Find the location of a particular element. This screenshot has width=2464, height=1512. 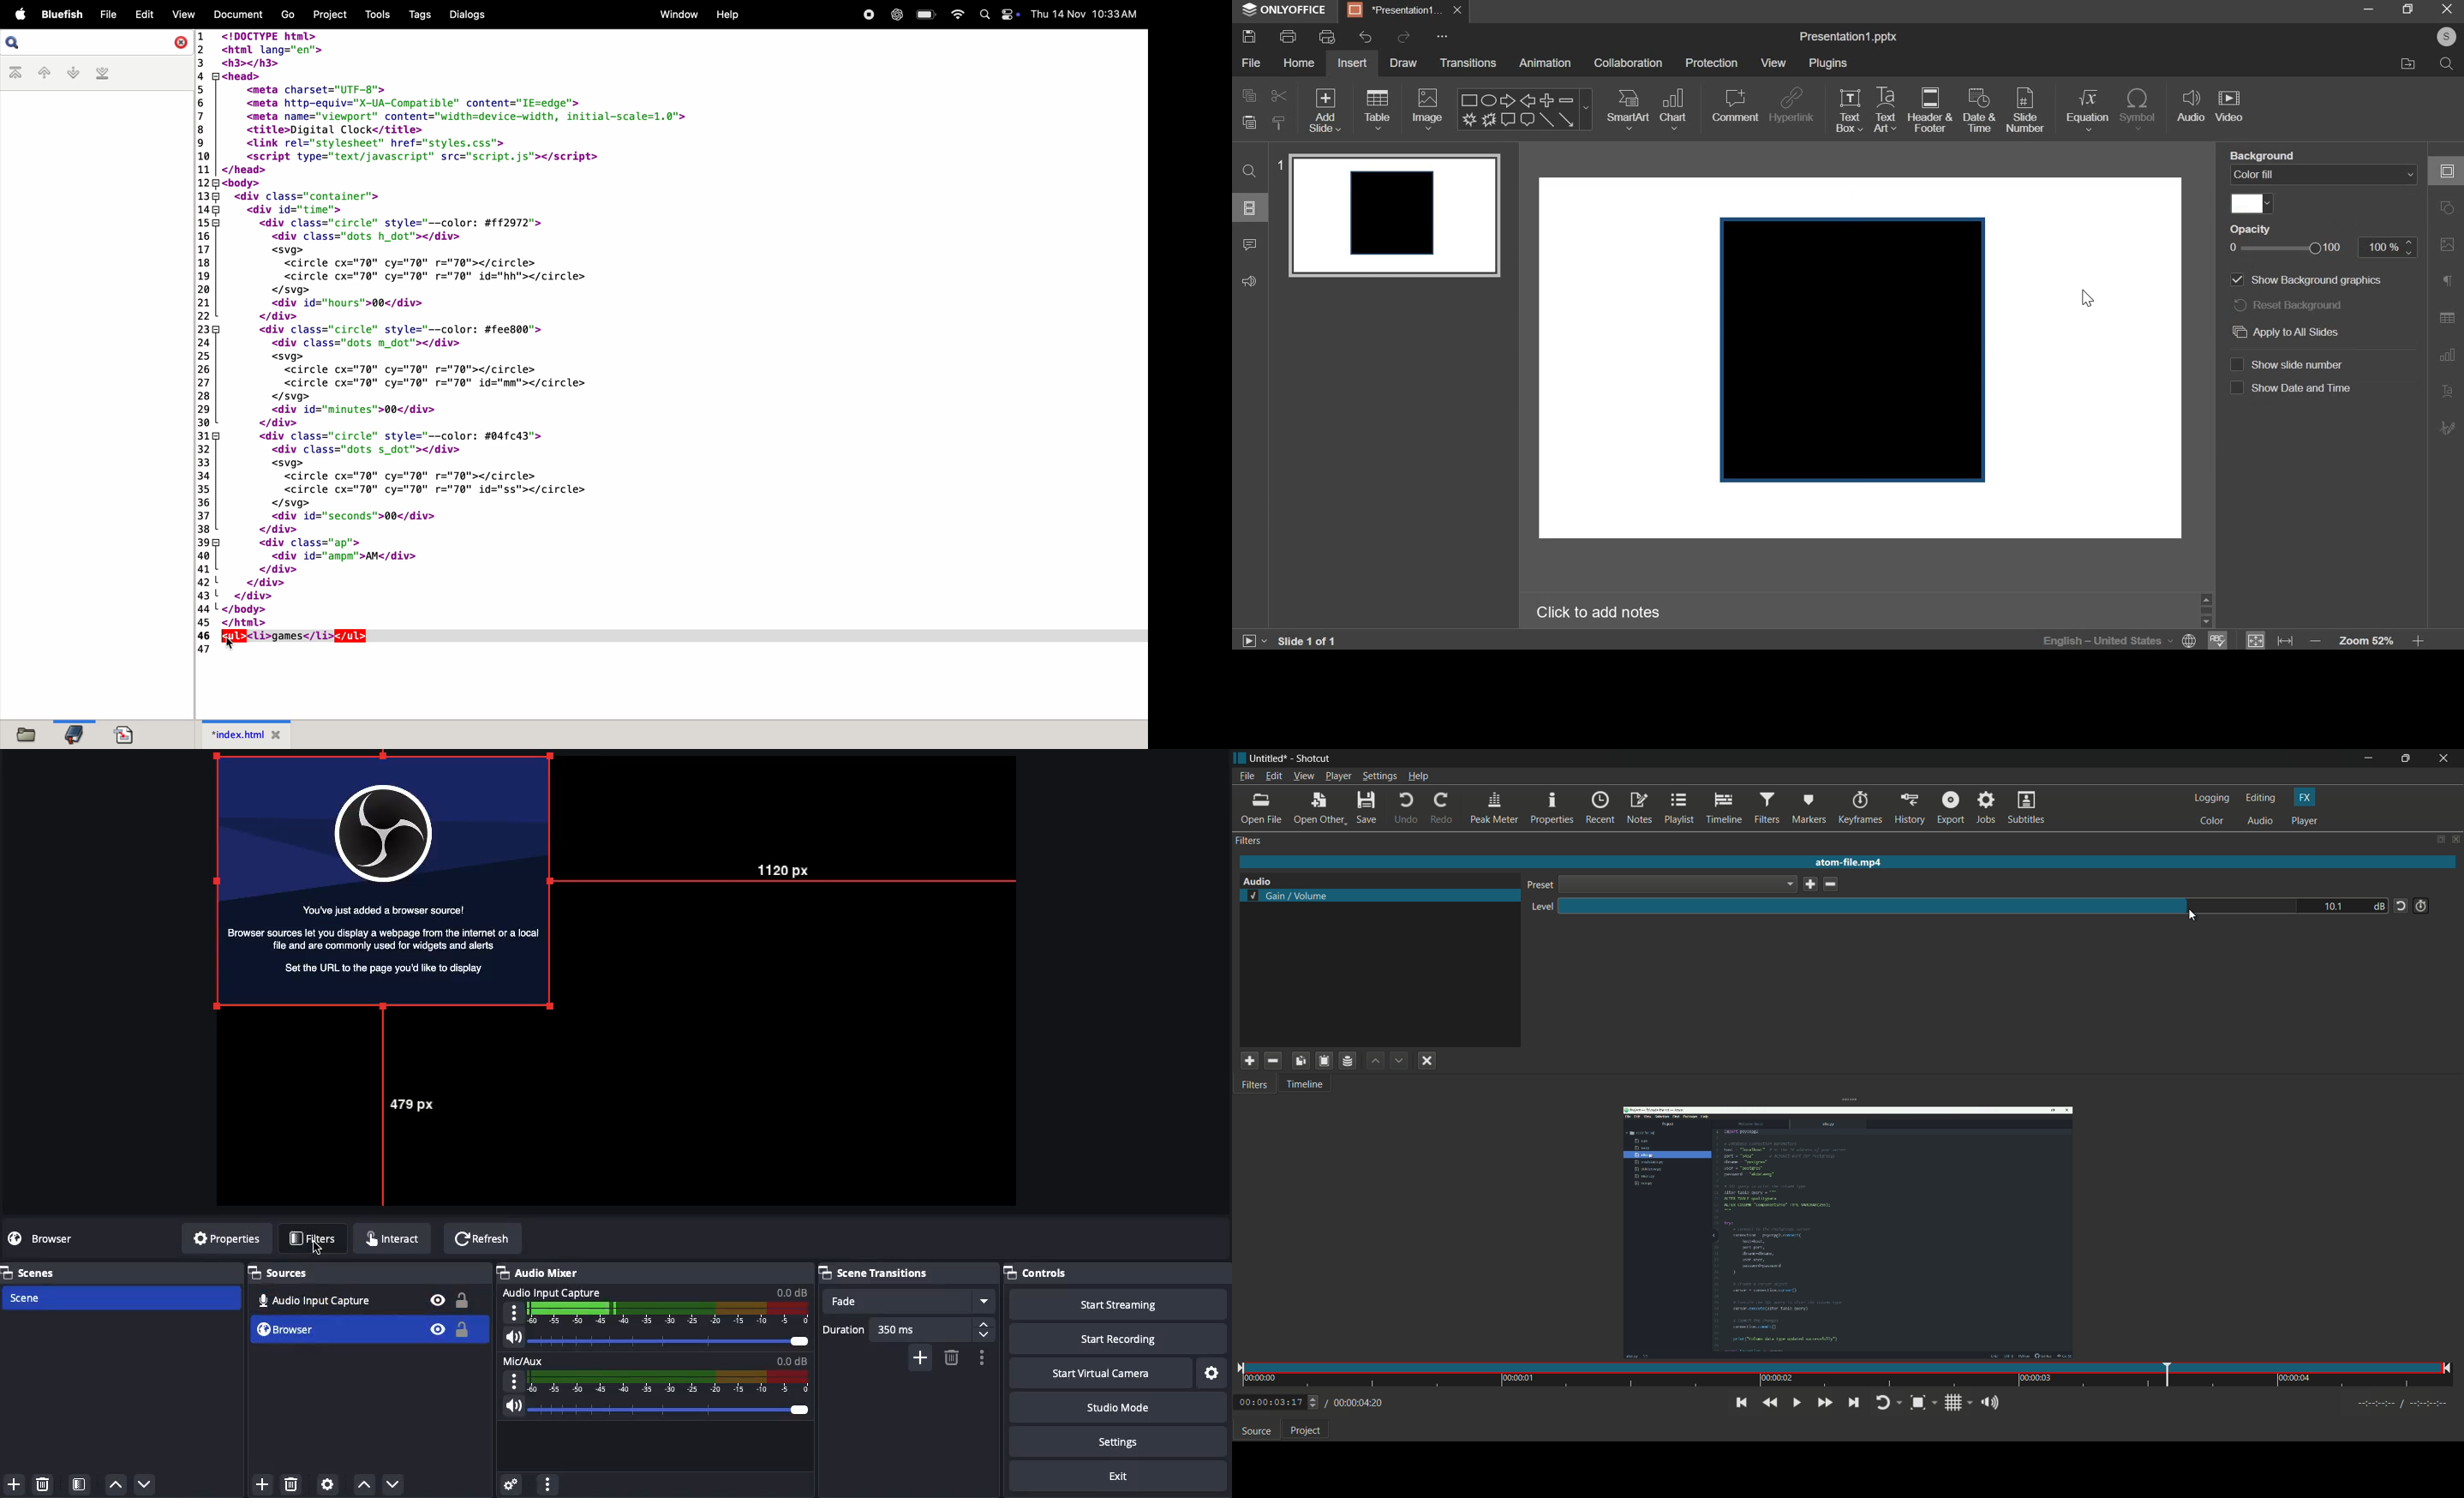

Settings is located at coordinates (1211, 1374).